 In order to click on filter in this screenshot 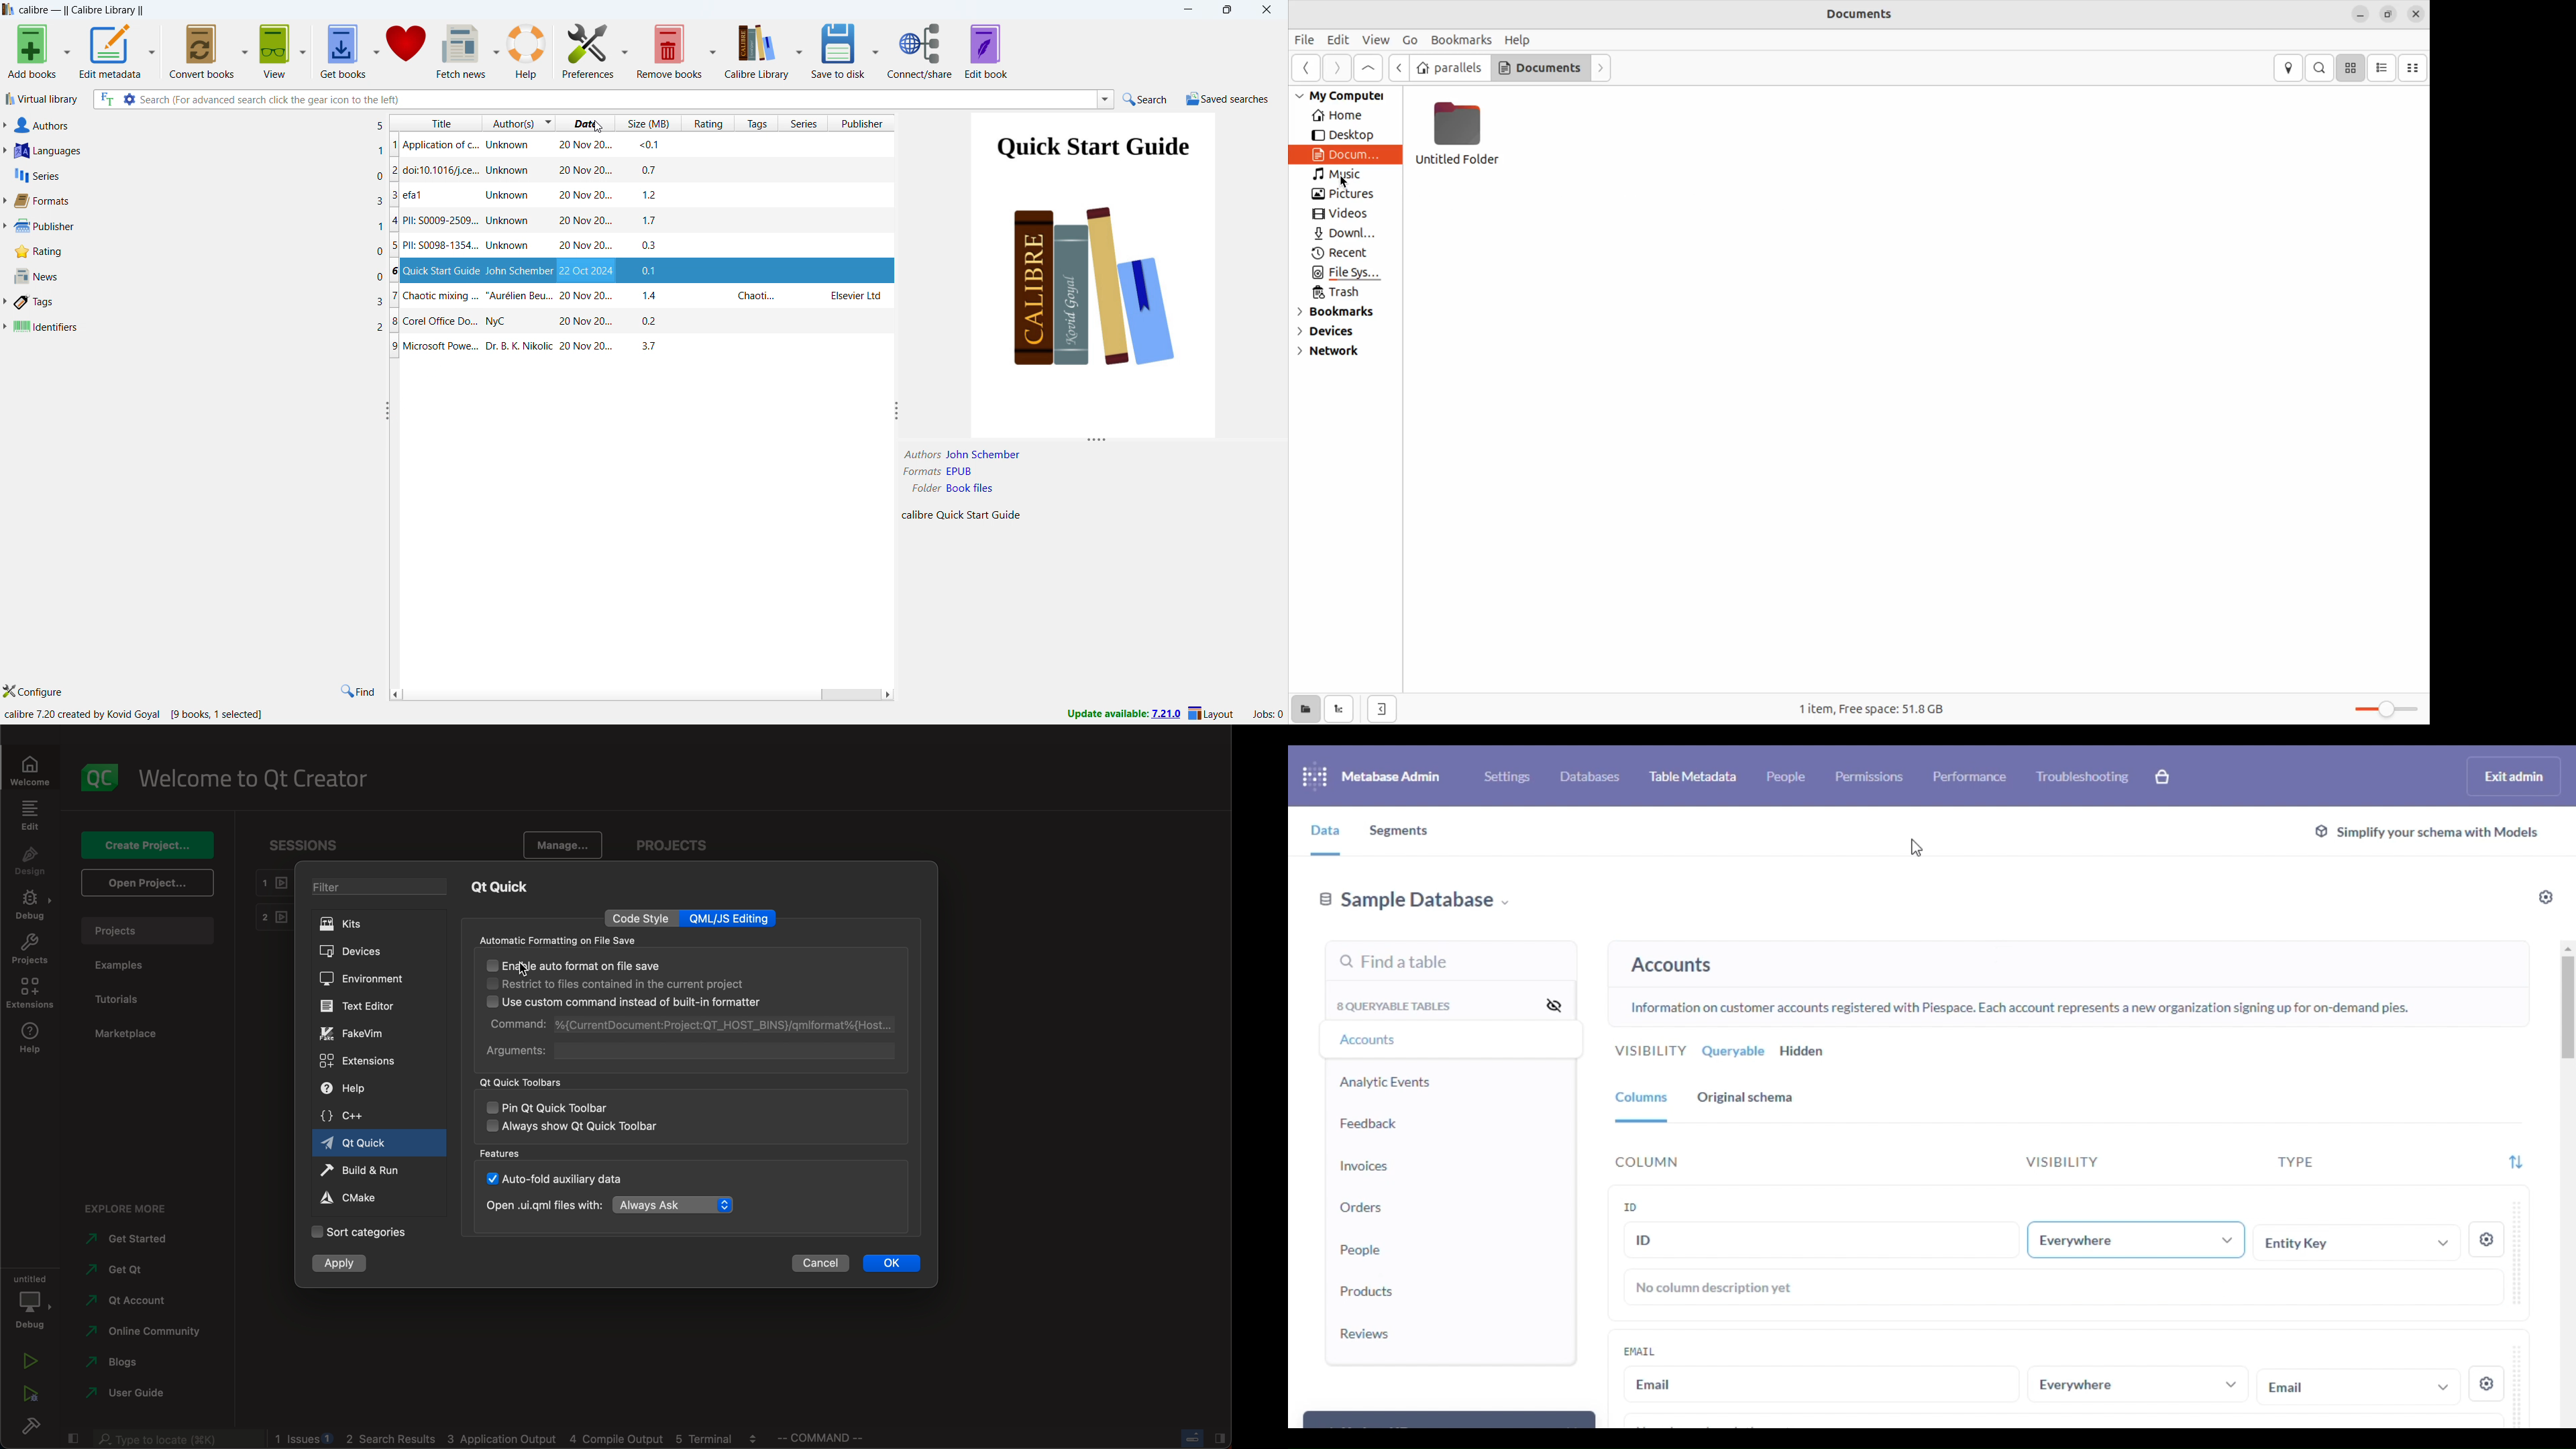, I will do `click(2516, 1163)`.